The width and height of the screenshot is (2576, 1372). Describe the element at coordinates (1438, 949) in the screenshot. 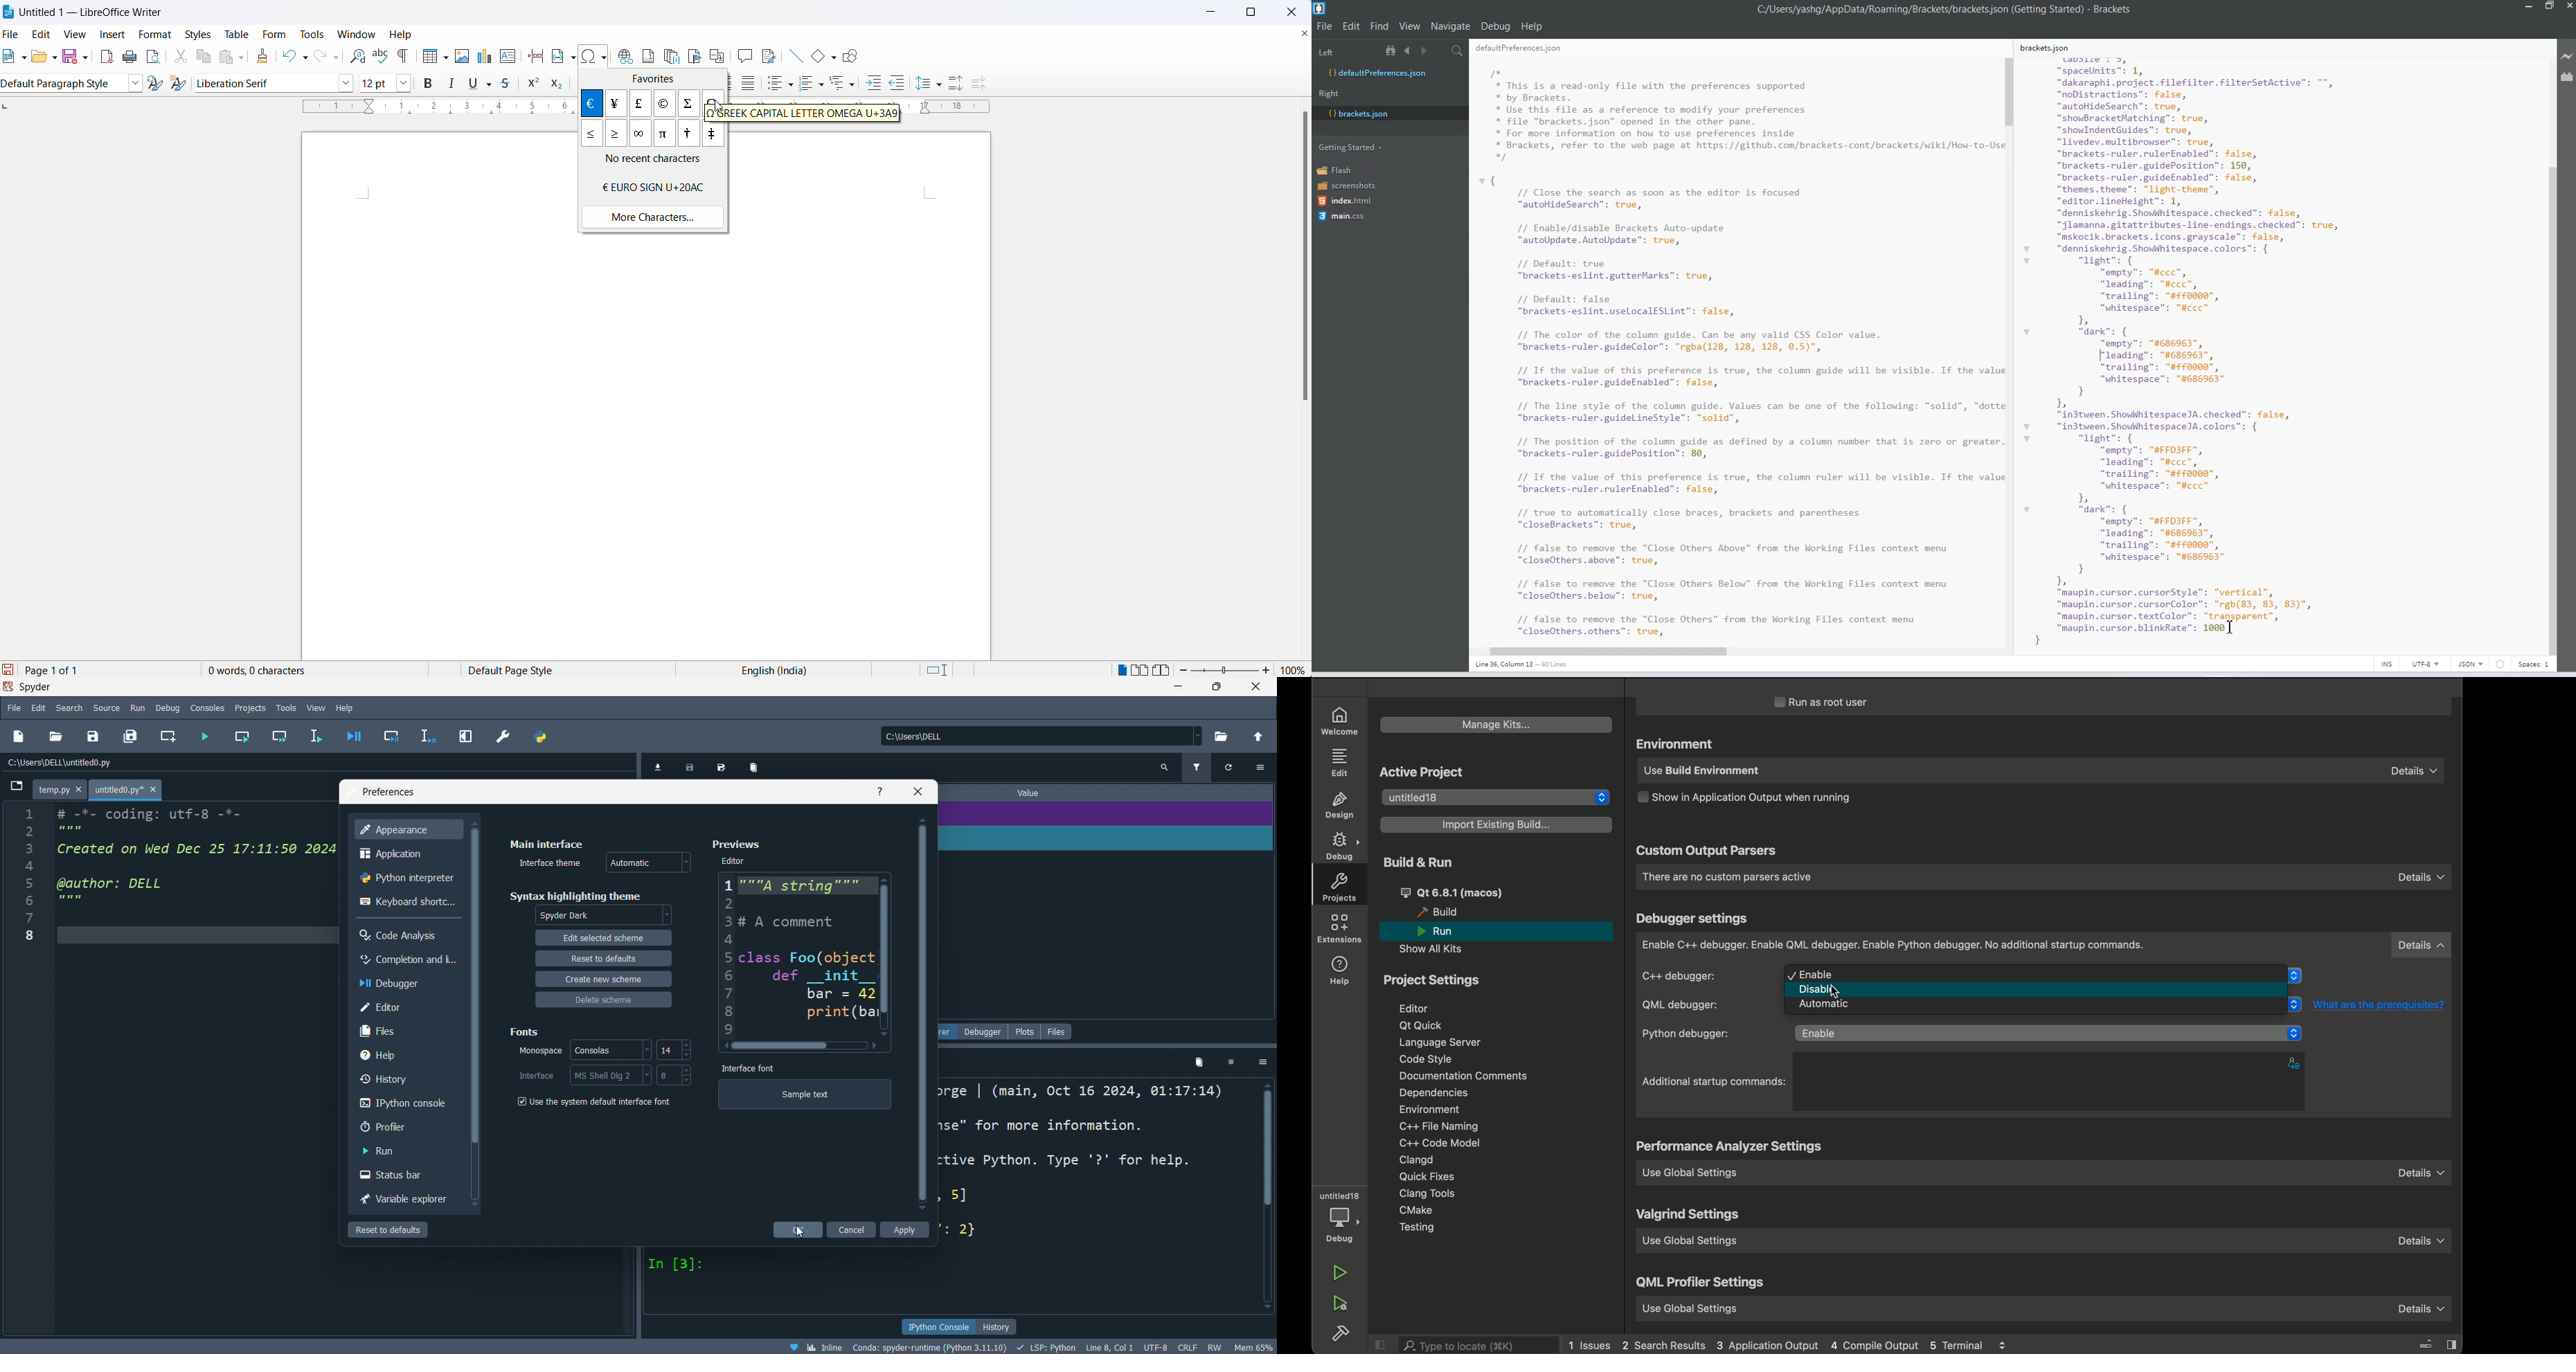

I see `show all` at that location.